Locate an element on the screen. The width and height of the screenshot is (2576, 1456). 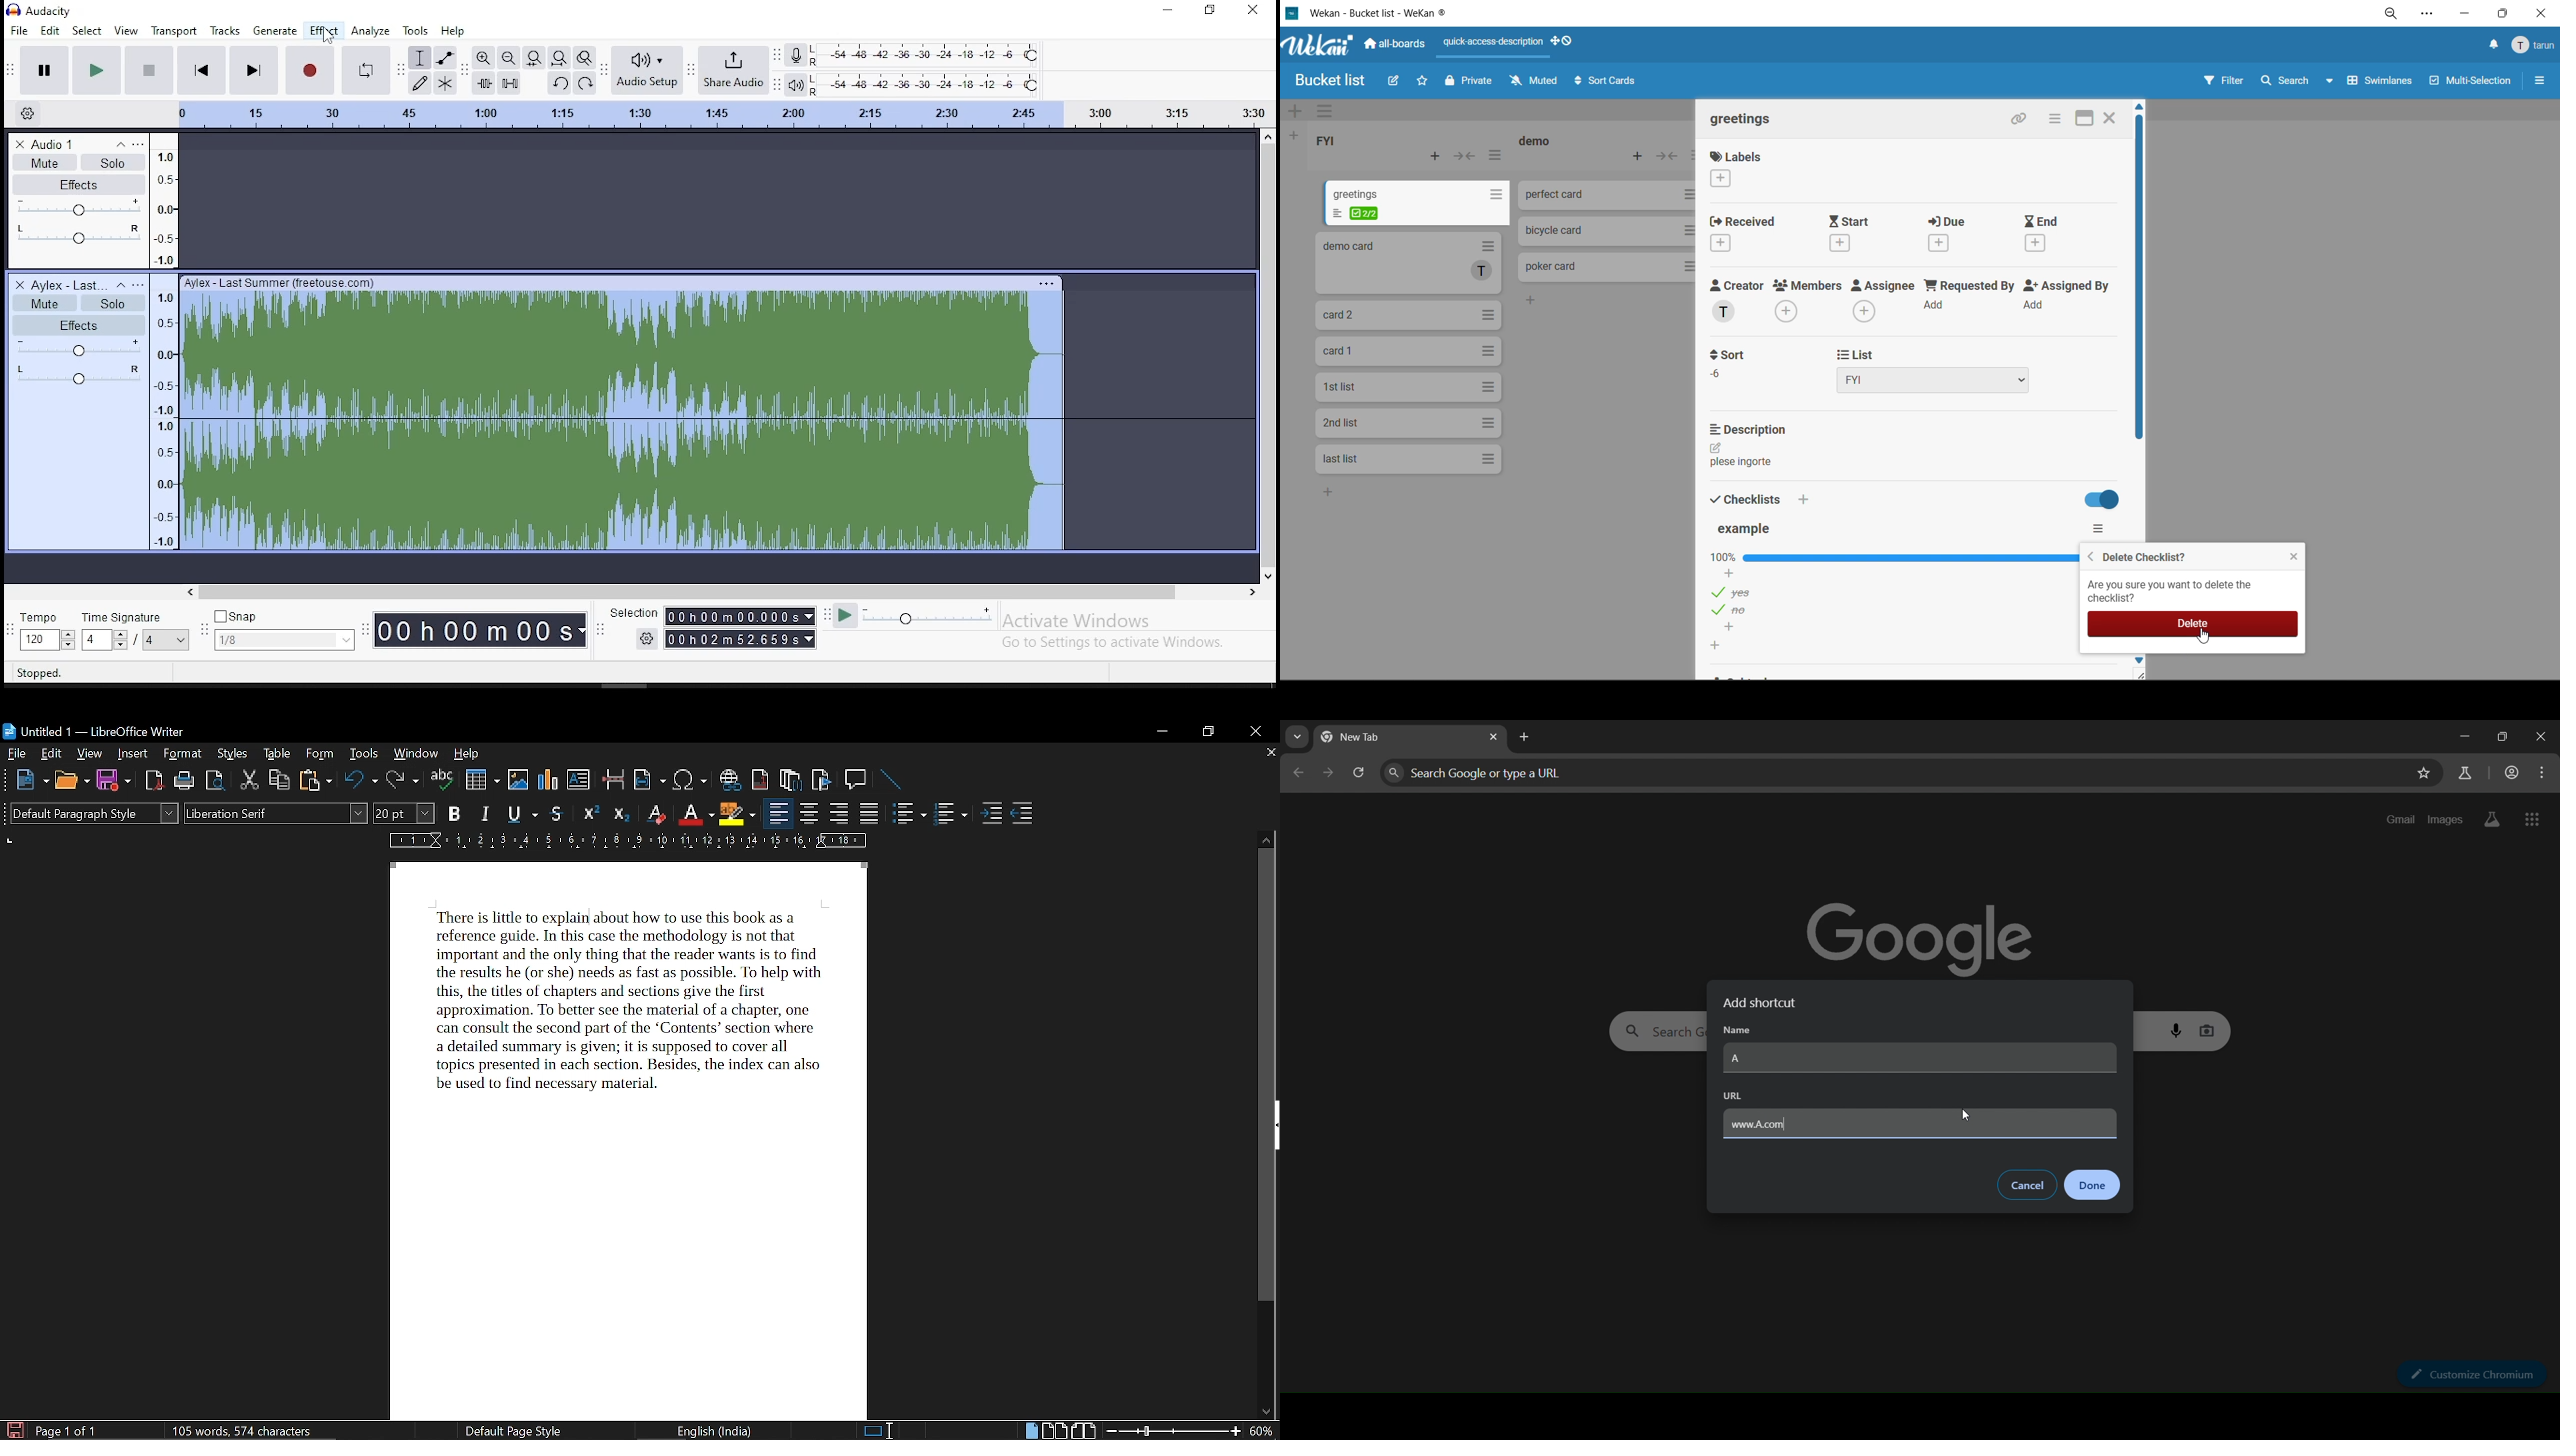
insert hyperlink is located at coordinates (730, 779).